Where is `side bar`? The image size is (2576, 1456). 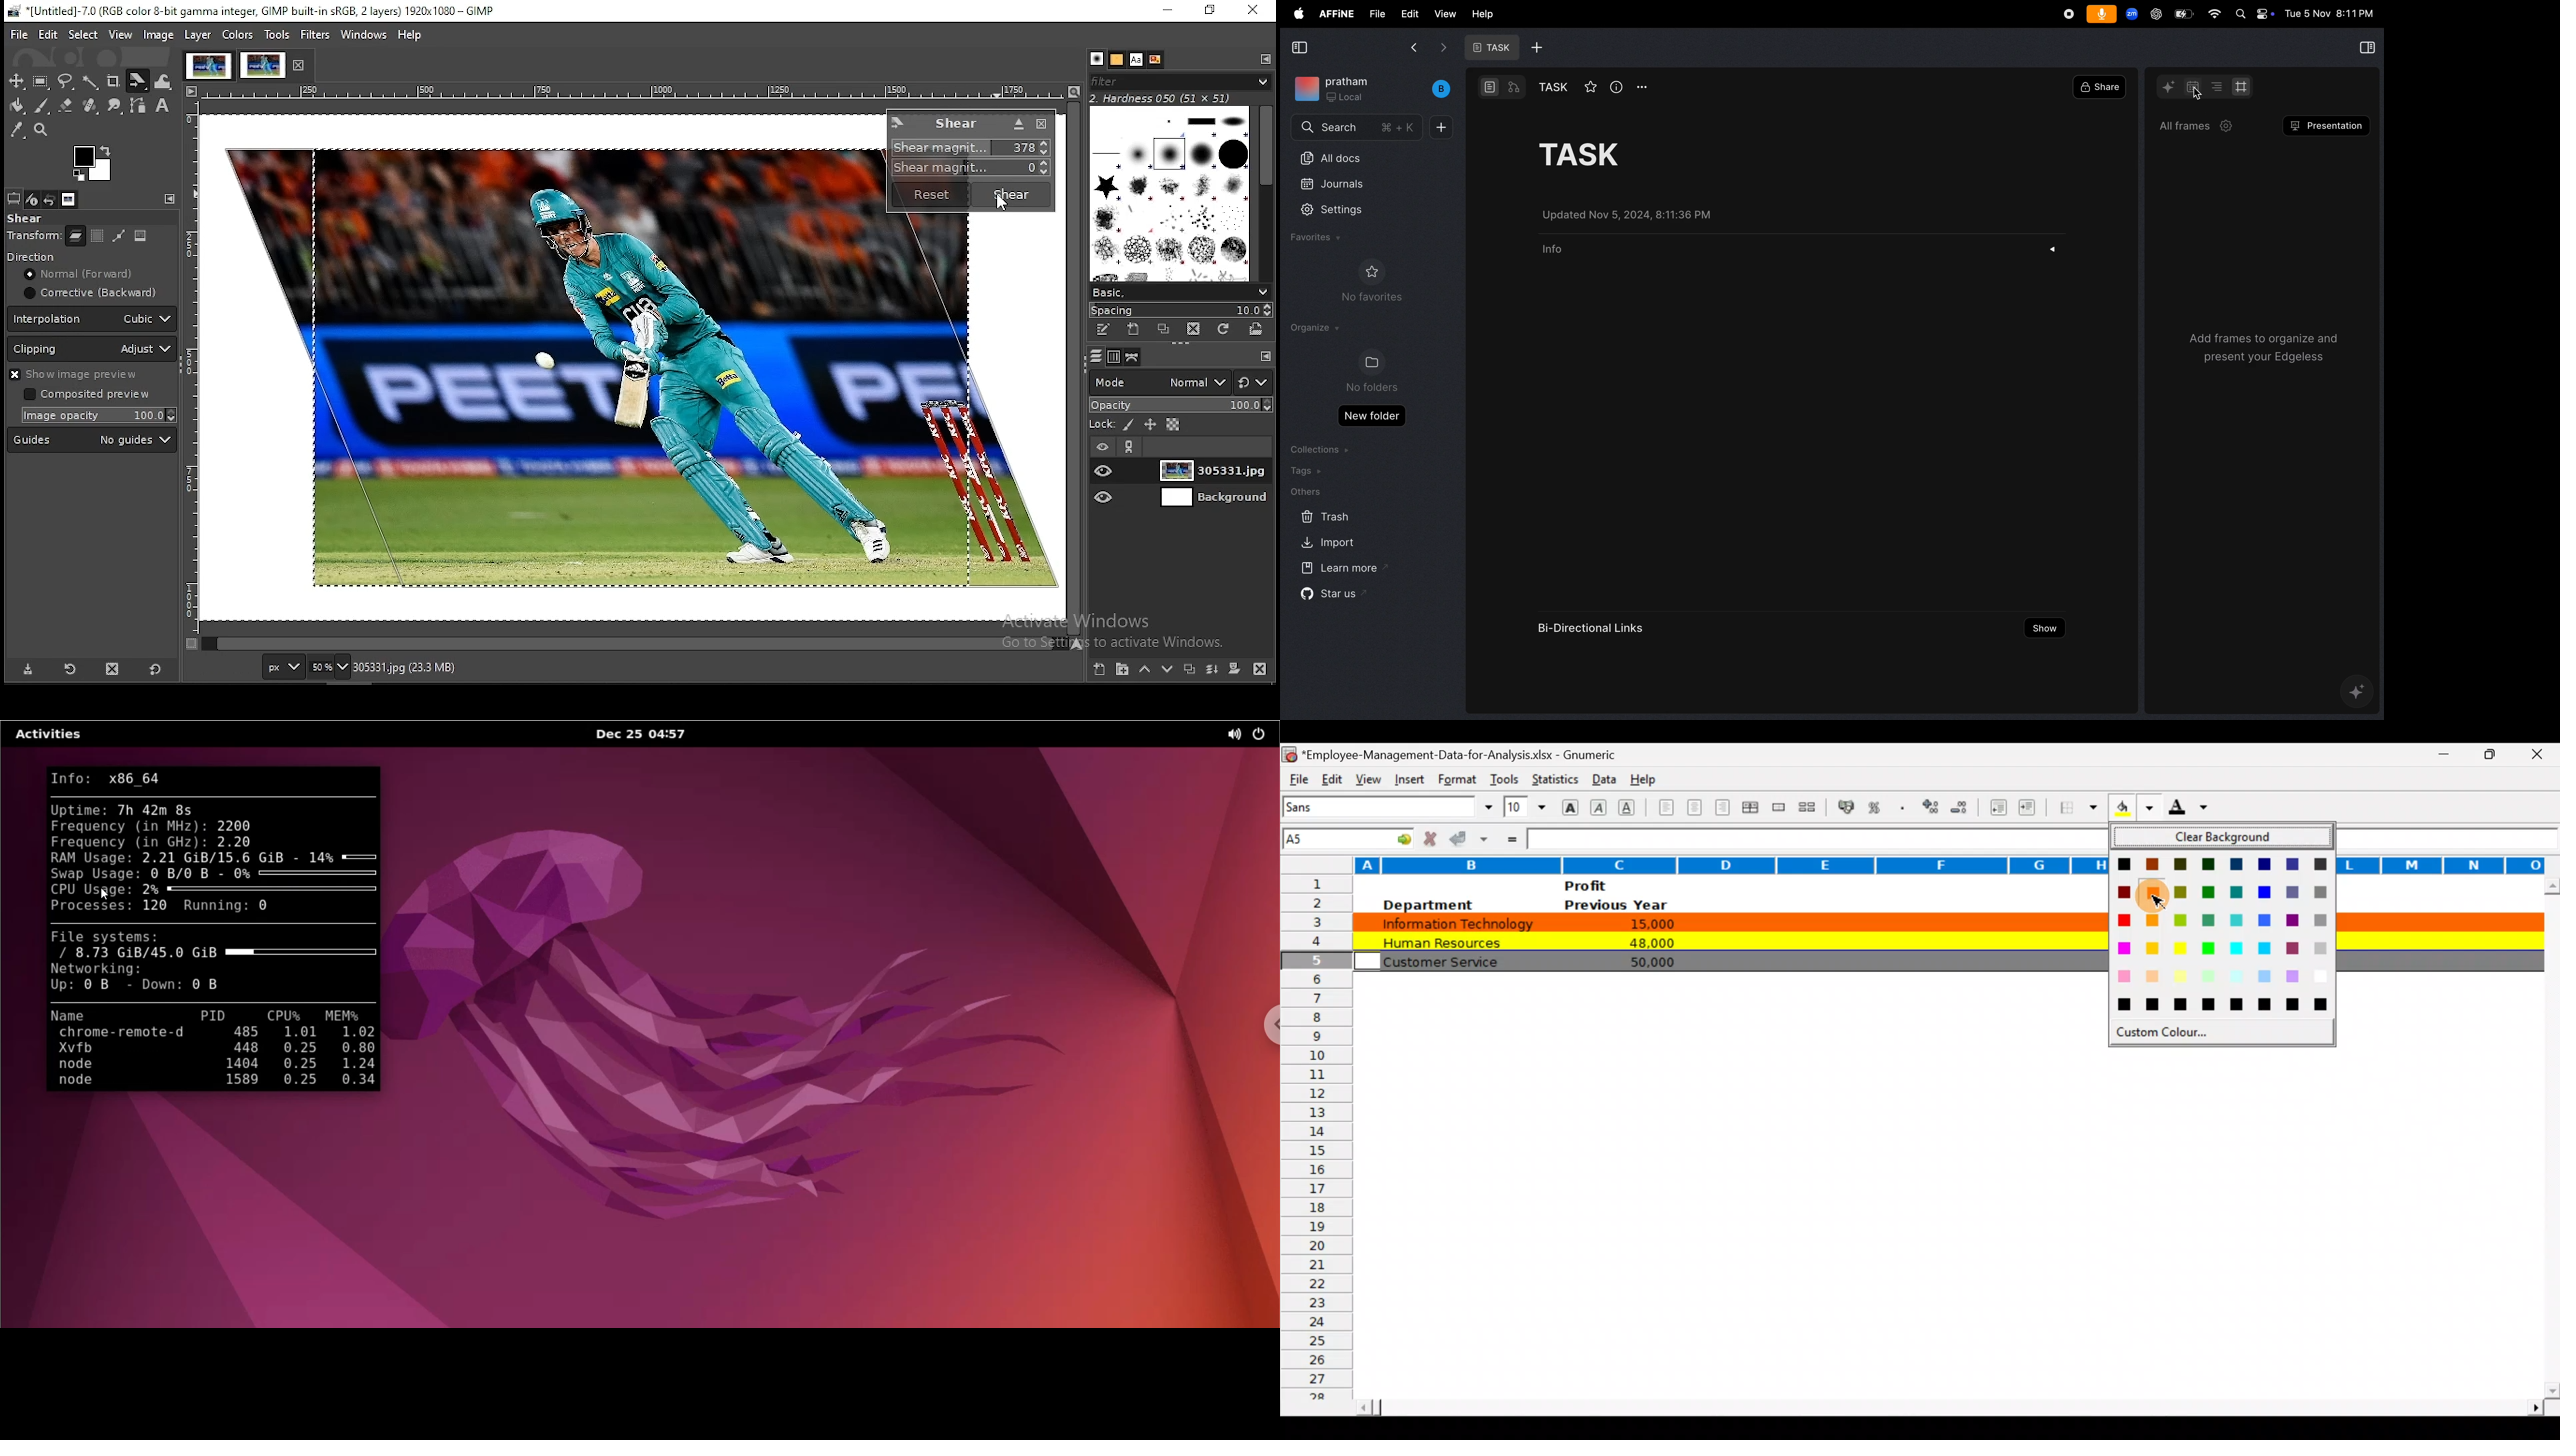 side bar is located at coordinates (2365, 49).